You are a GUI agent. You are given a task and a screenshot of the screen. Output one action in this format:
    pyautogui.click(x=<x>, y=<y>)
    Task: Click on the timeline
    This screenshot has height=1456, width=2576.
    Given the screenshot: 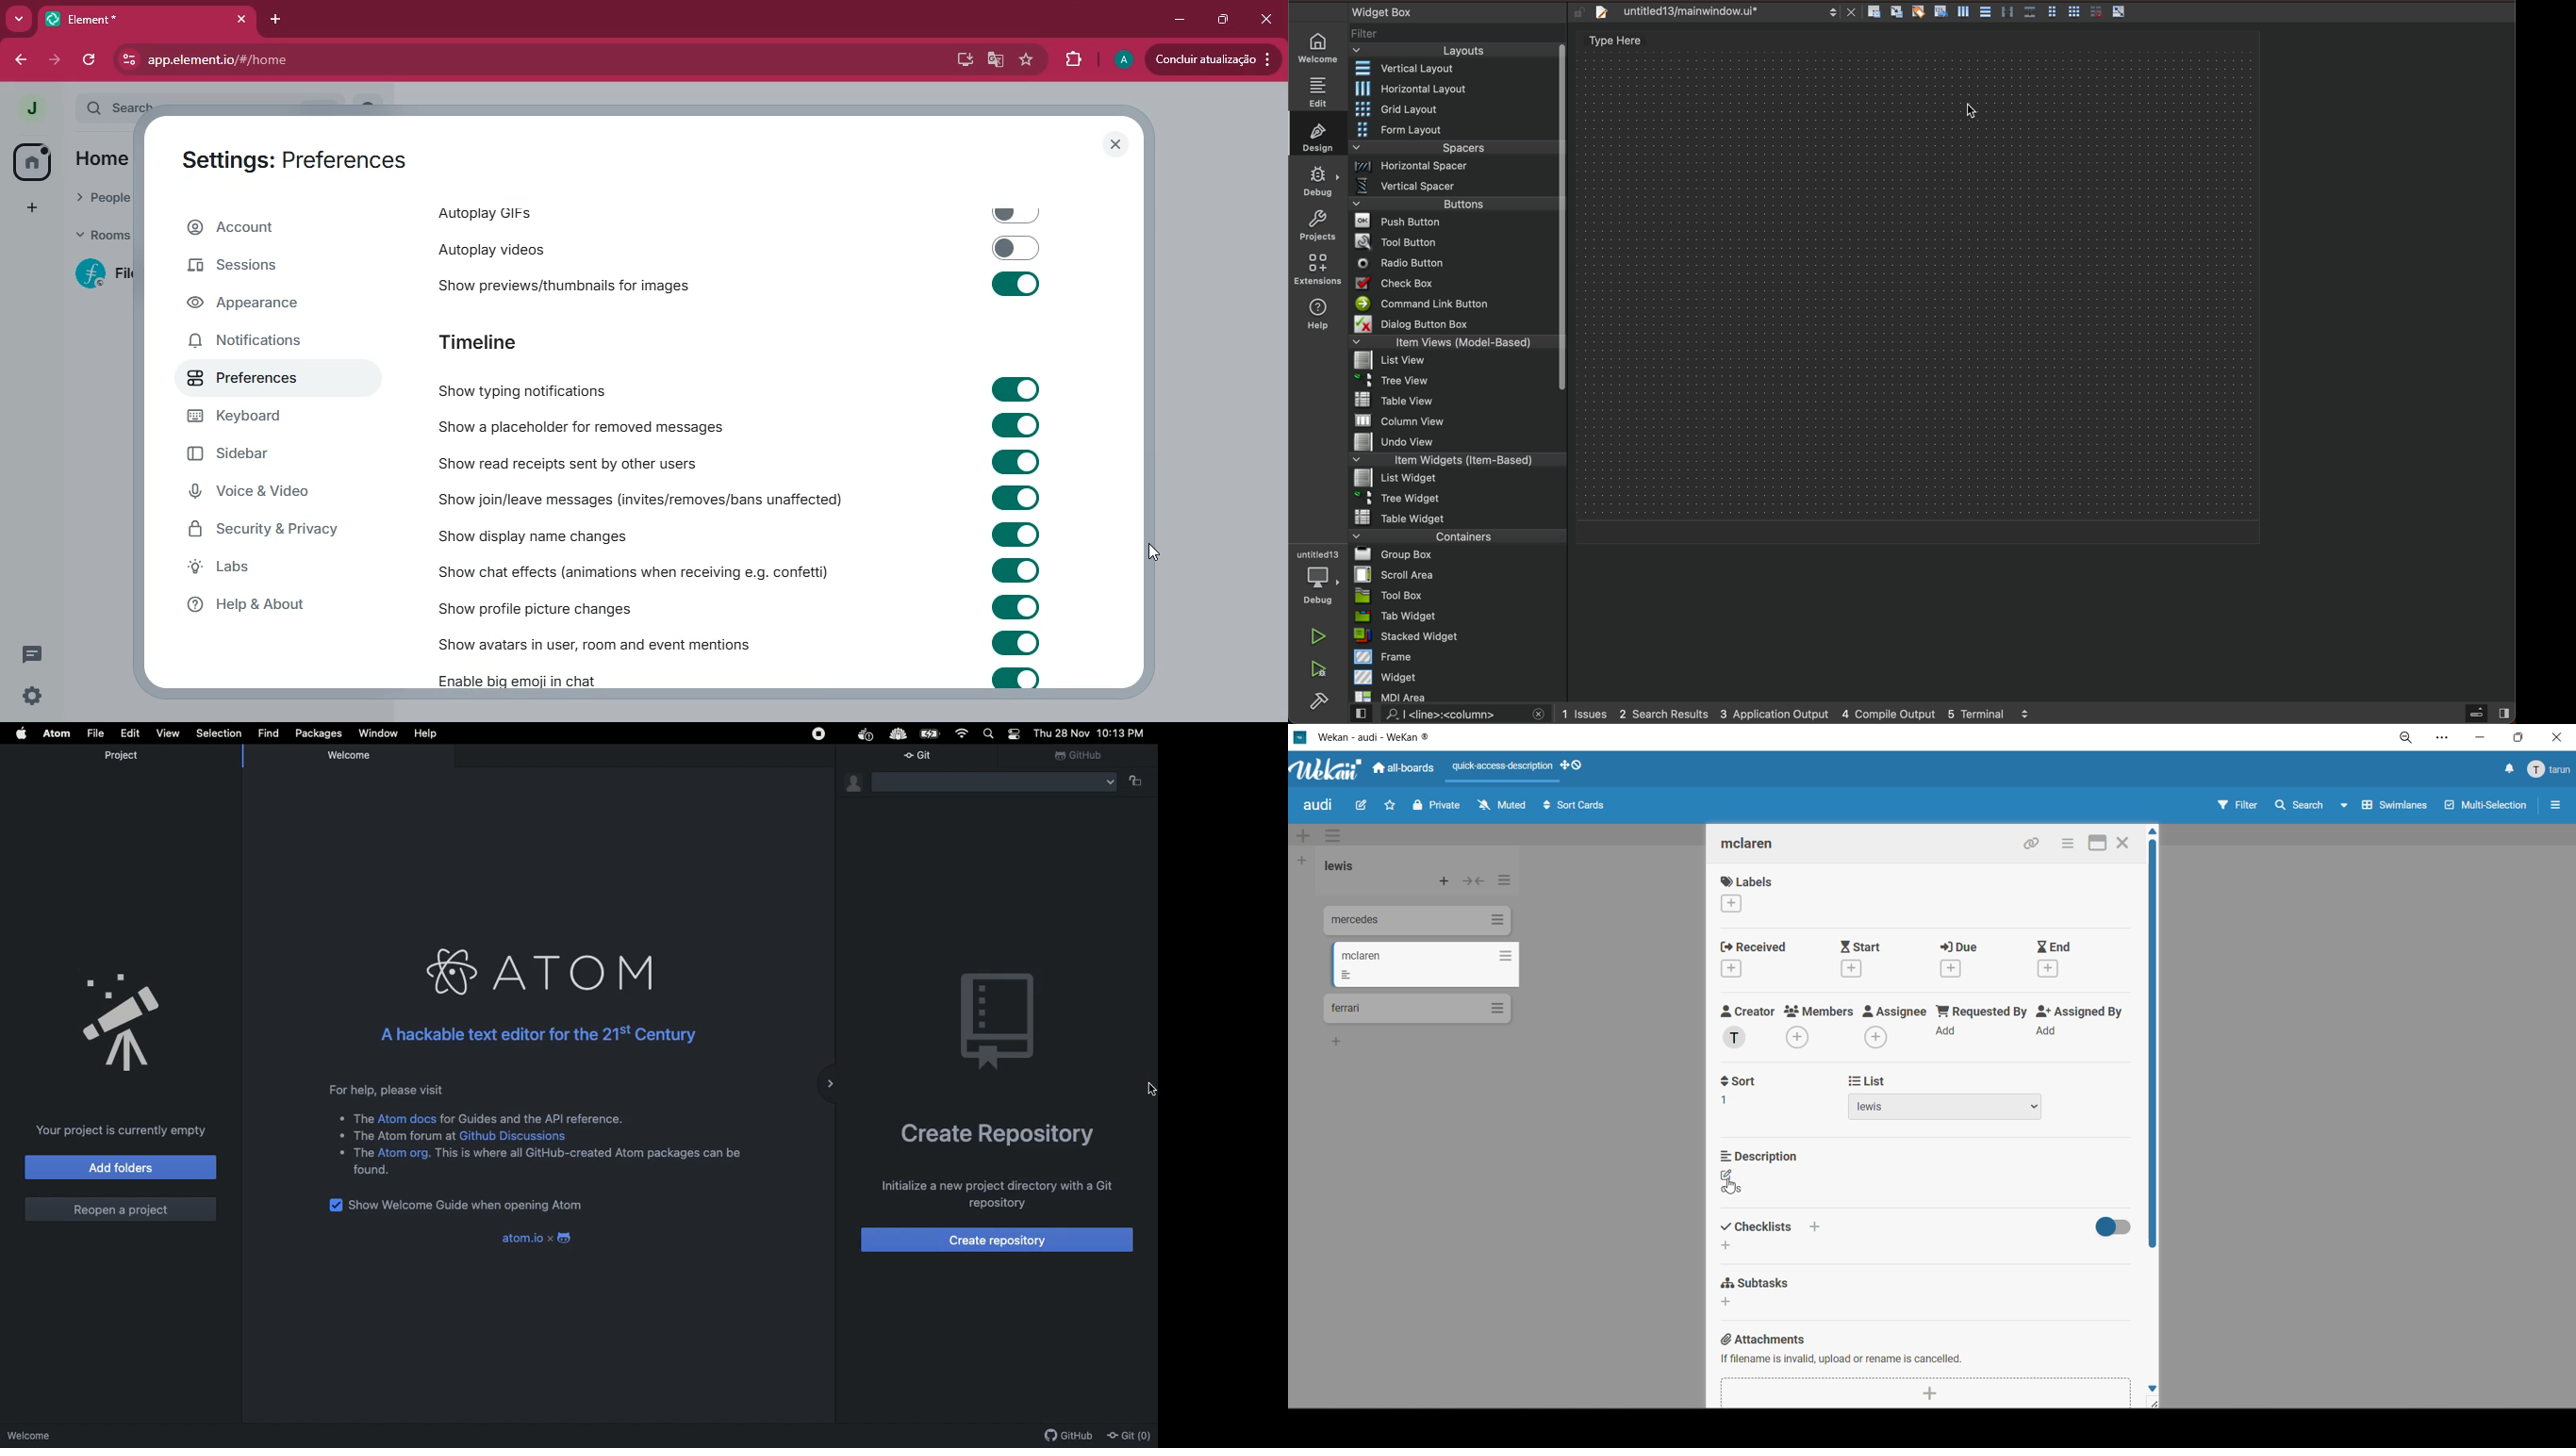 What is the action you would take?
    pyautogui.click(x=549, y=343)
    